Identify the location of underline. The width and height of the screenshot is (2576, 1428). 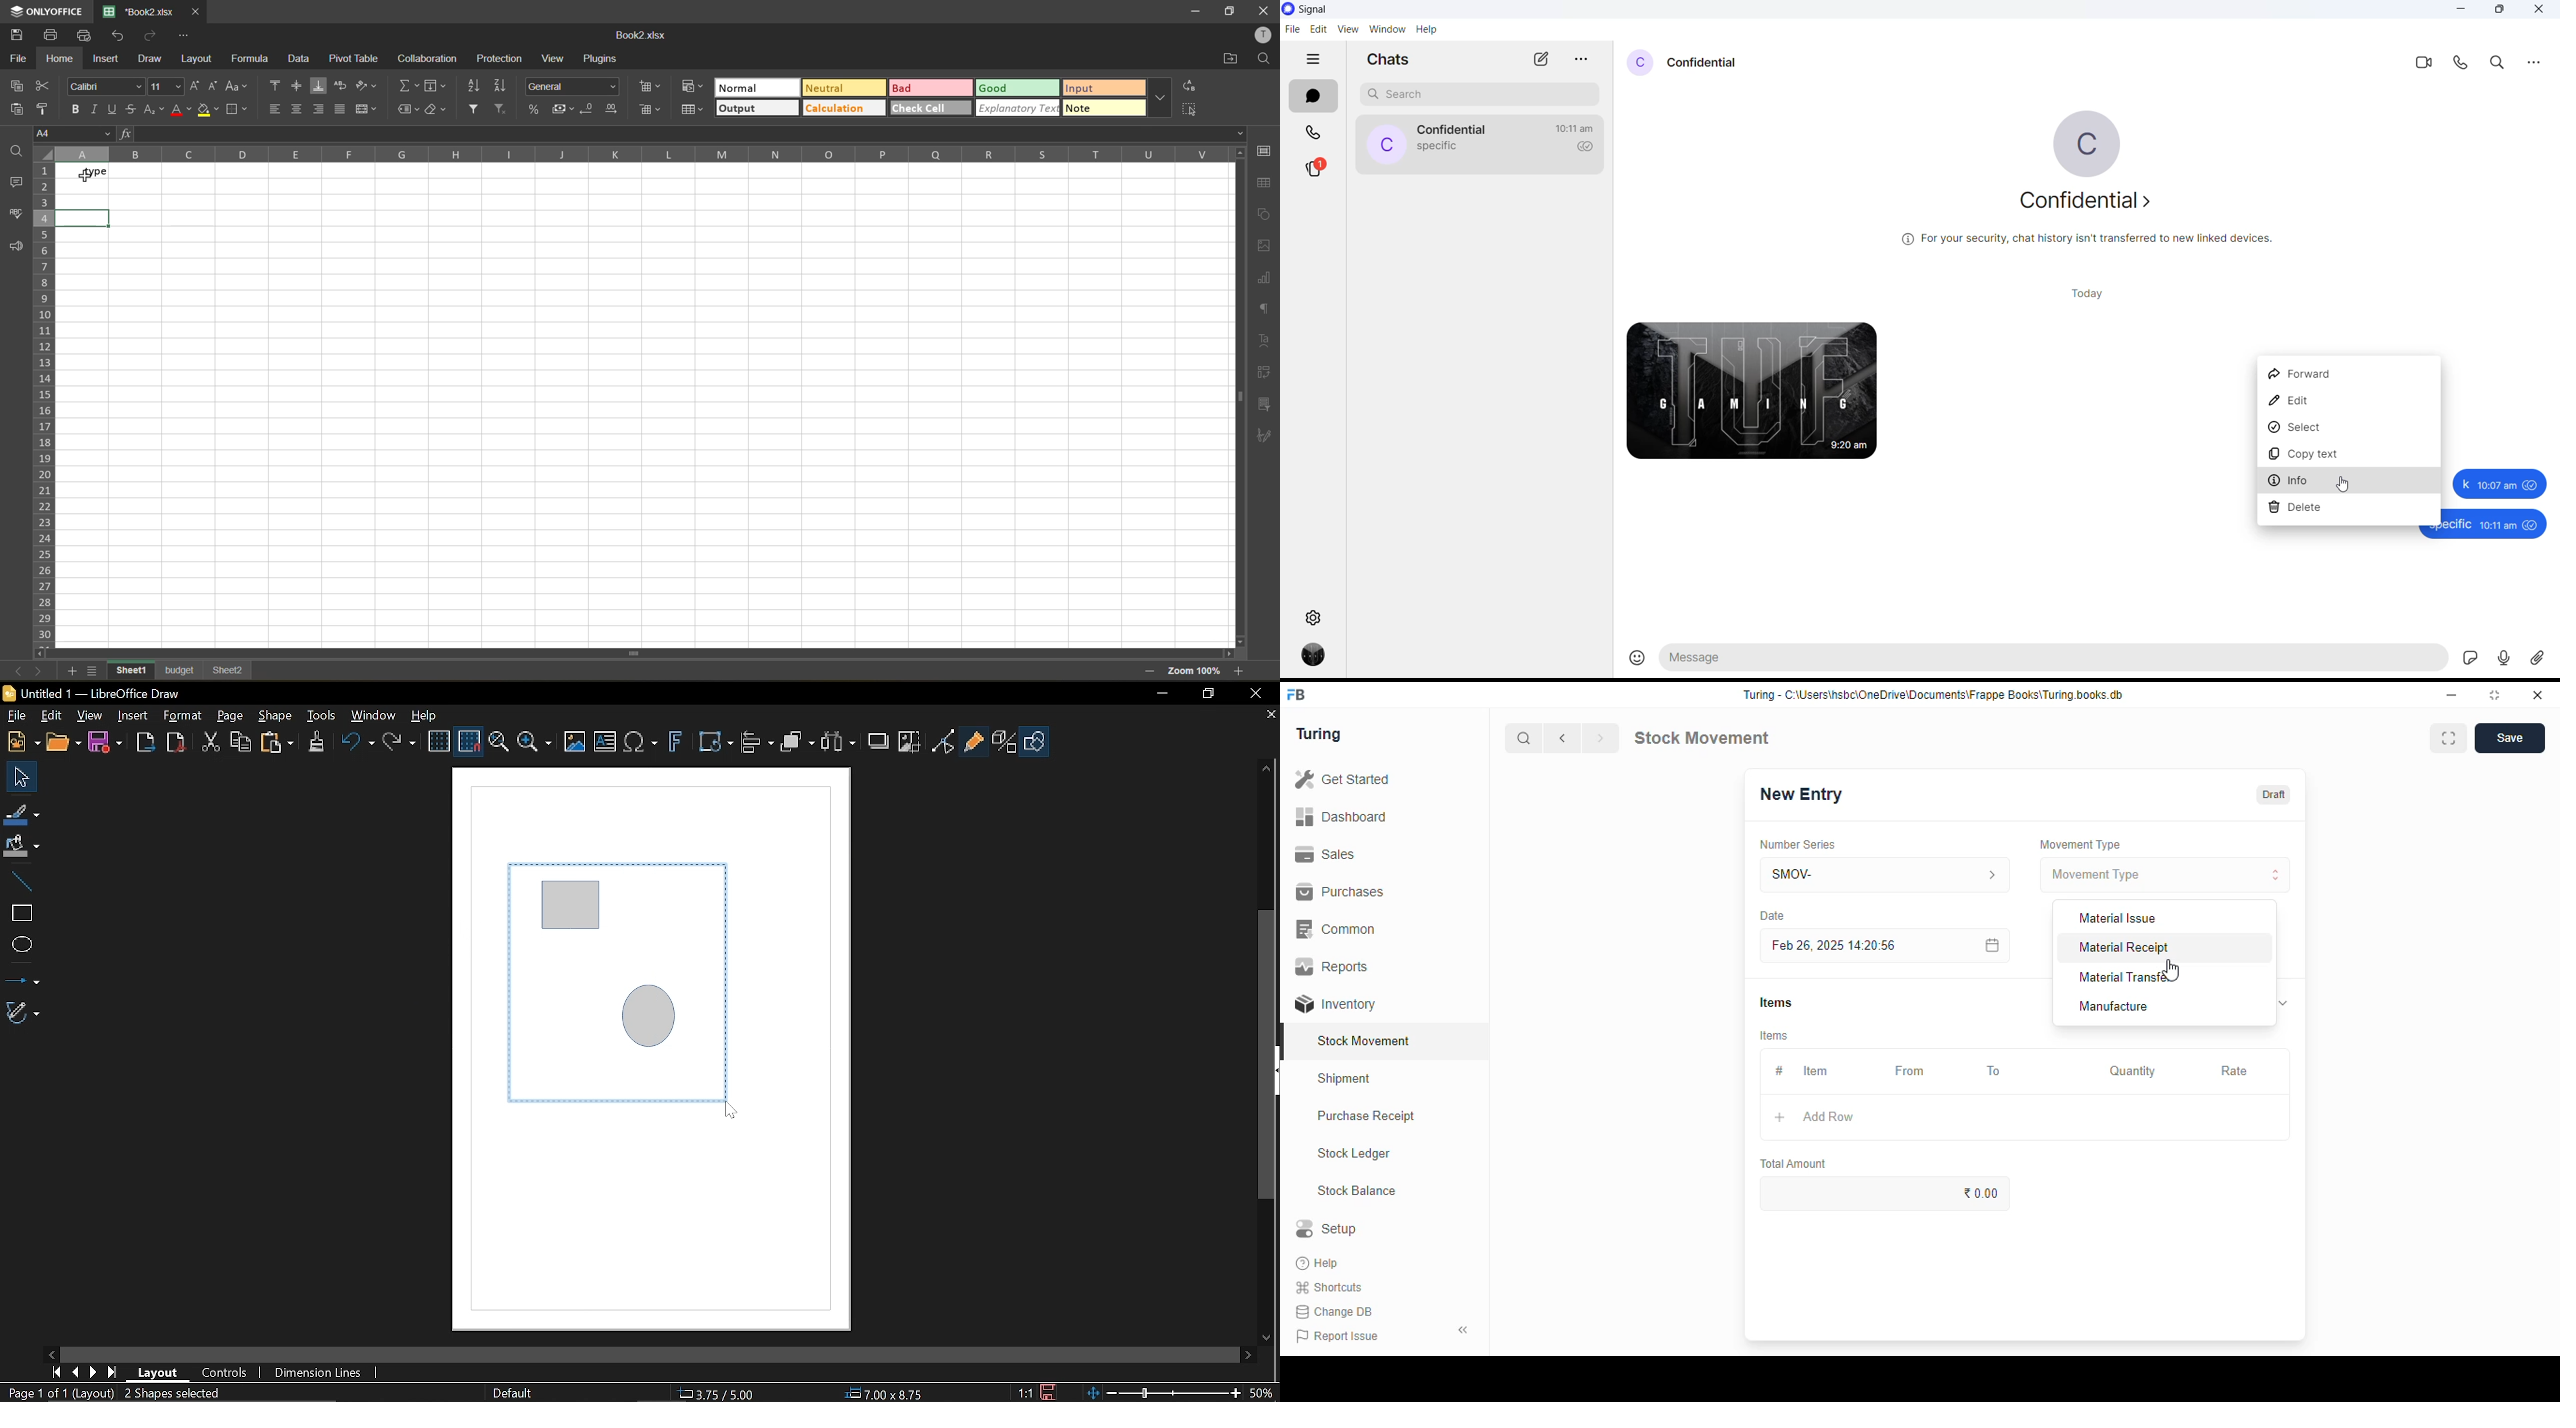
(113, 108).